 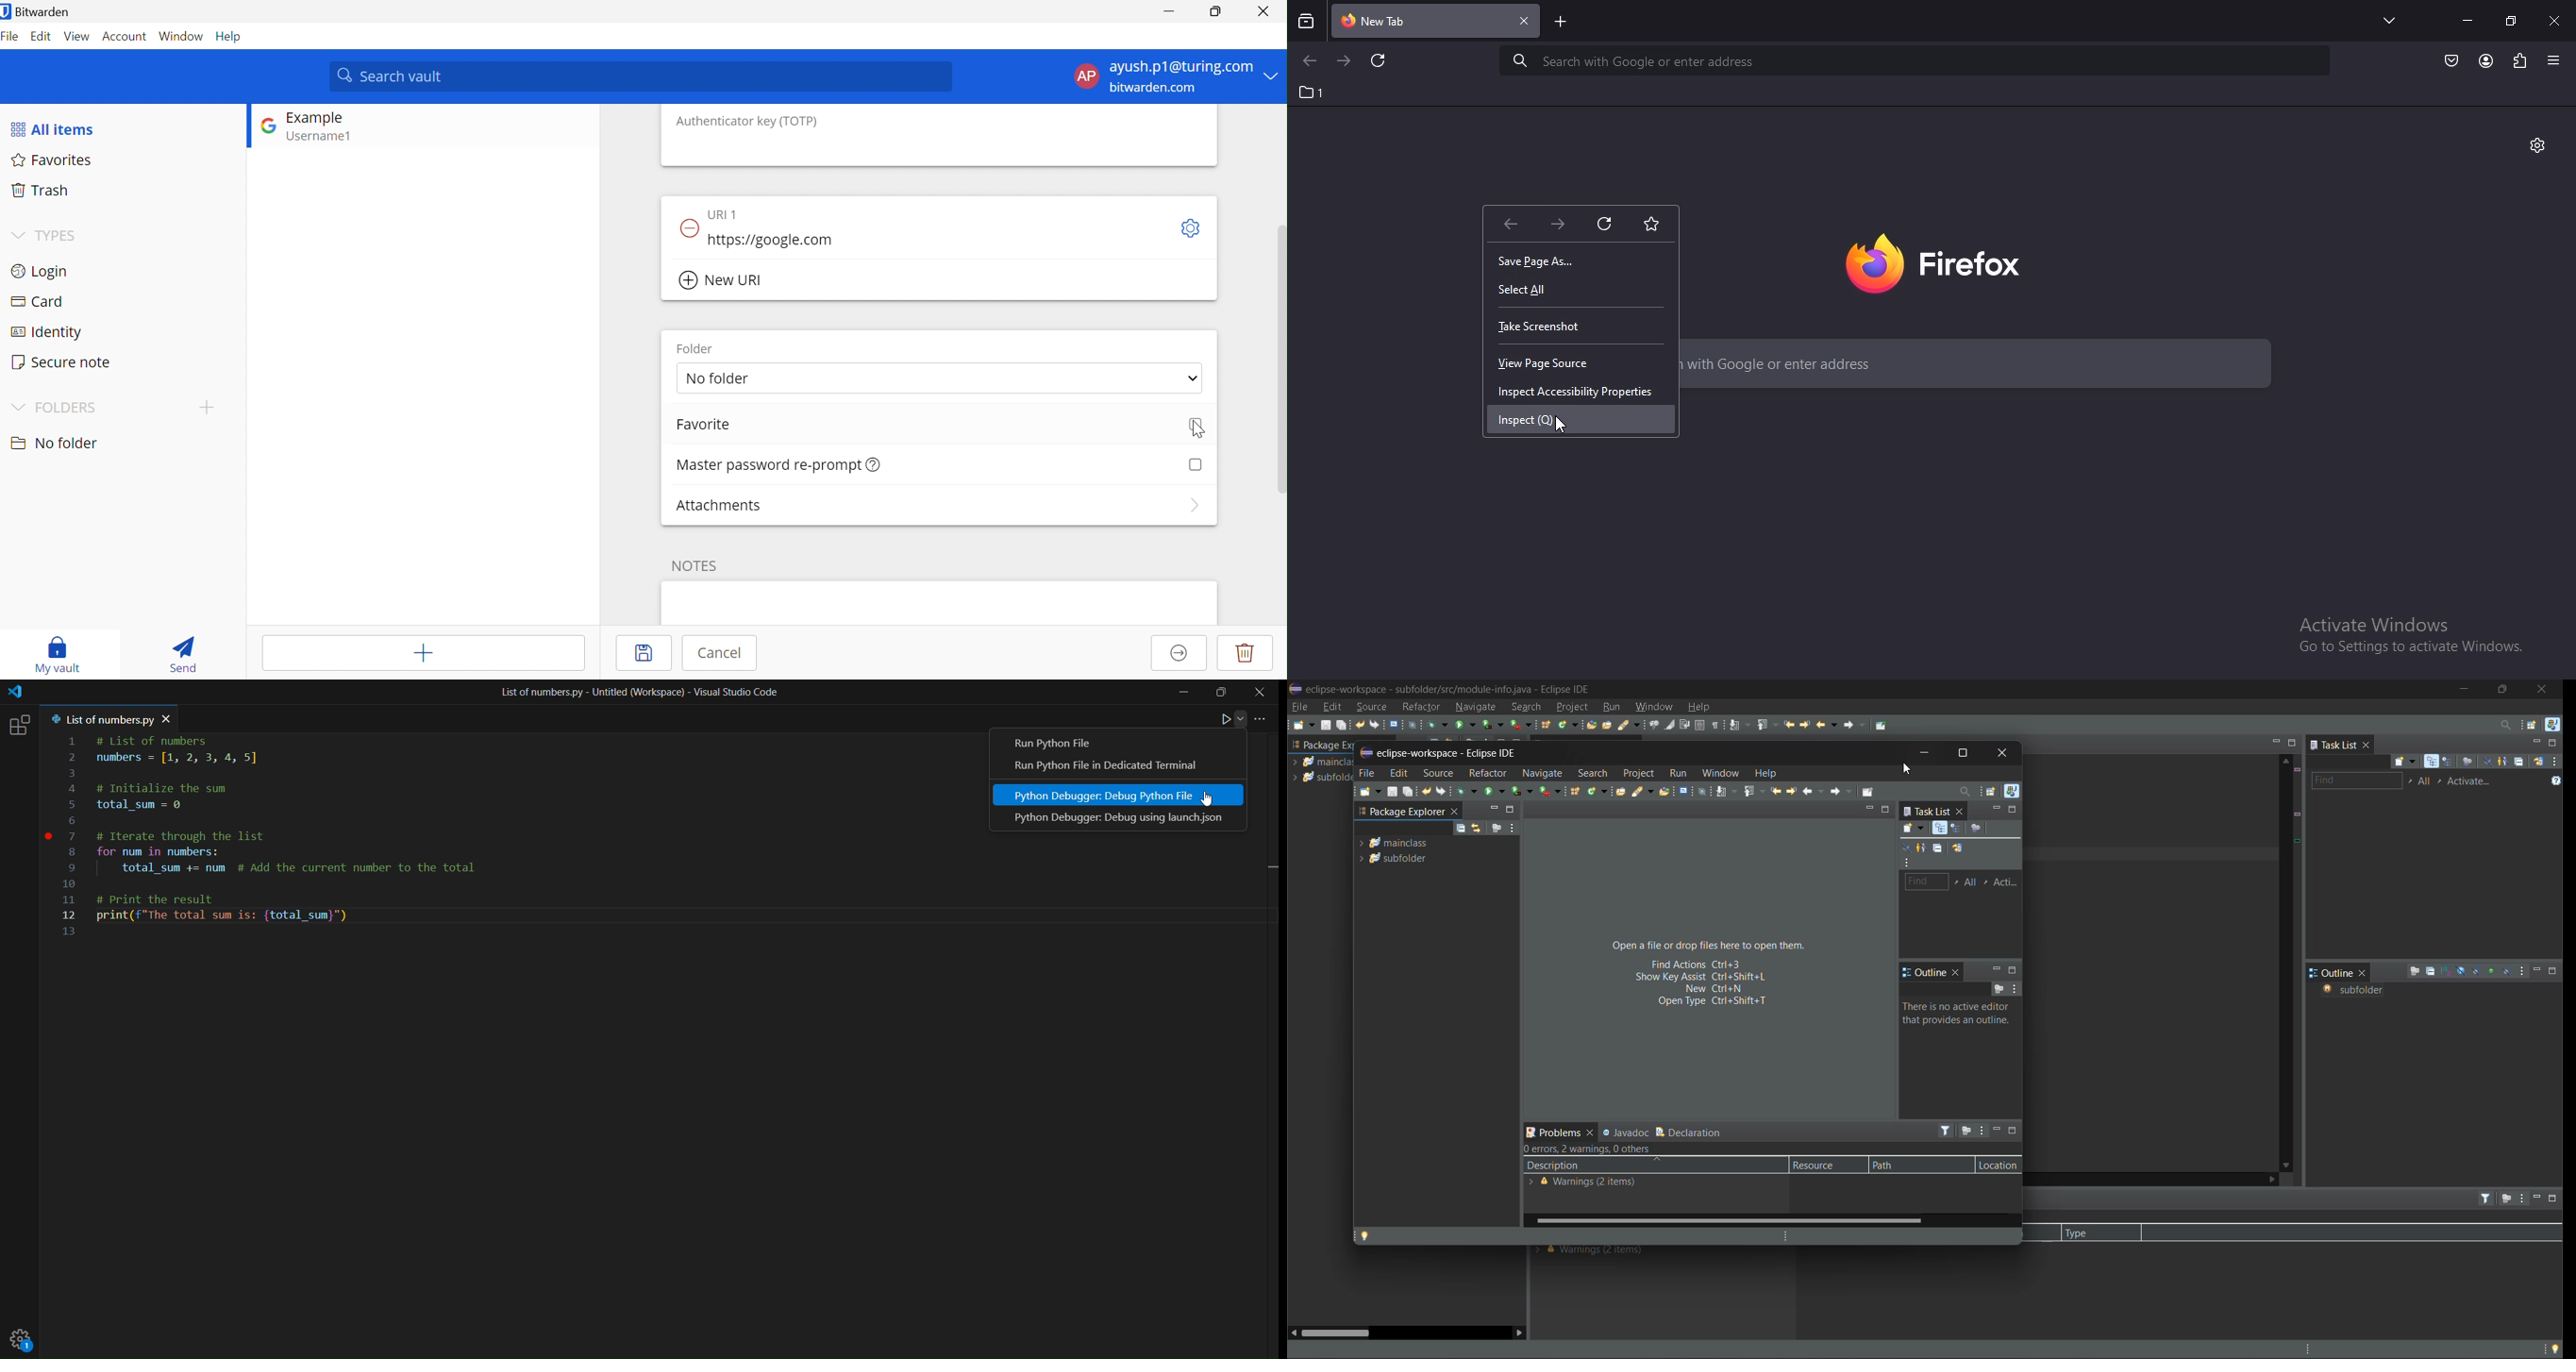 What do you see at coordinates (59, 653) in the screenshot?
I see `My vault` at bounding box center [59, 653].